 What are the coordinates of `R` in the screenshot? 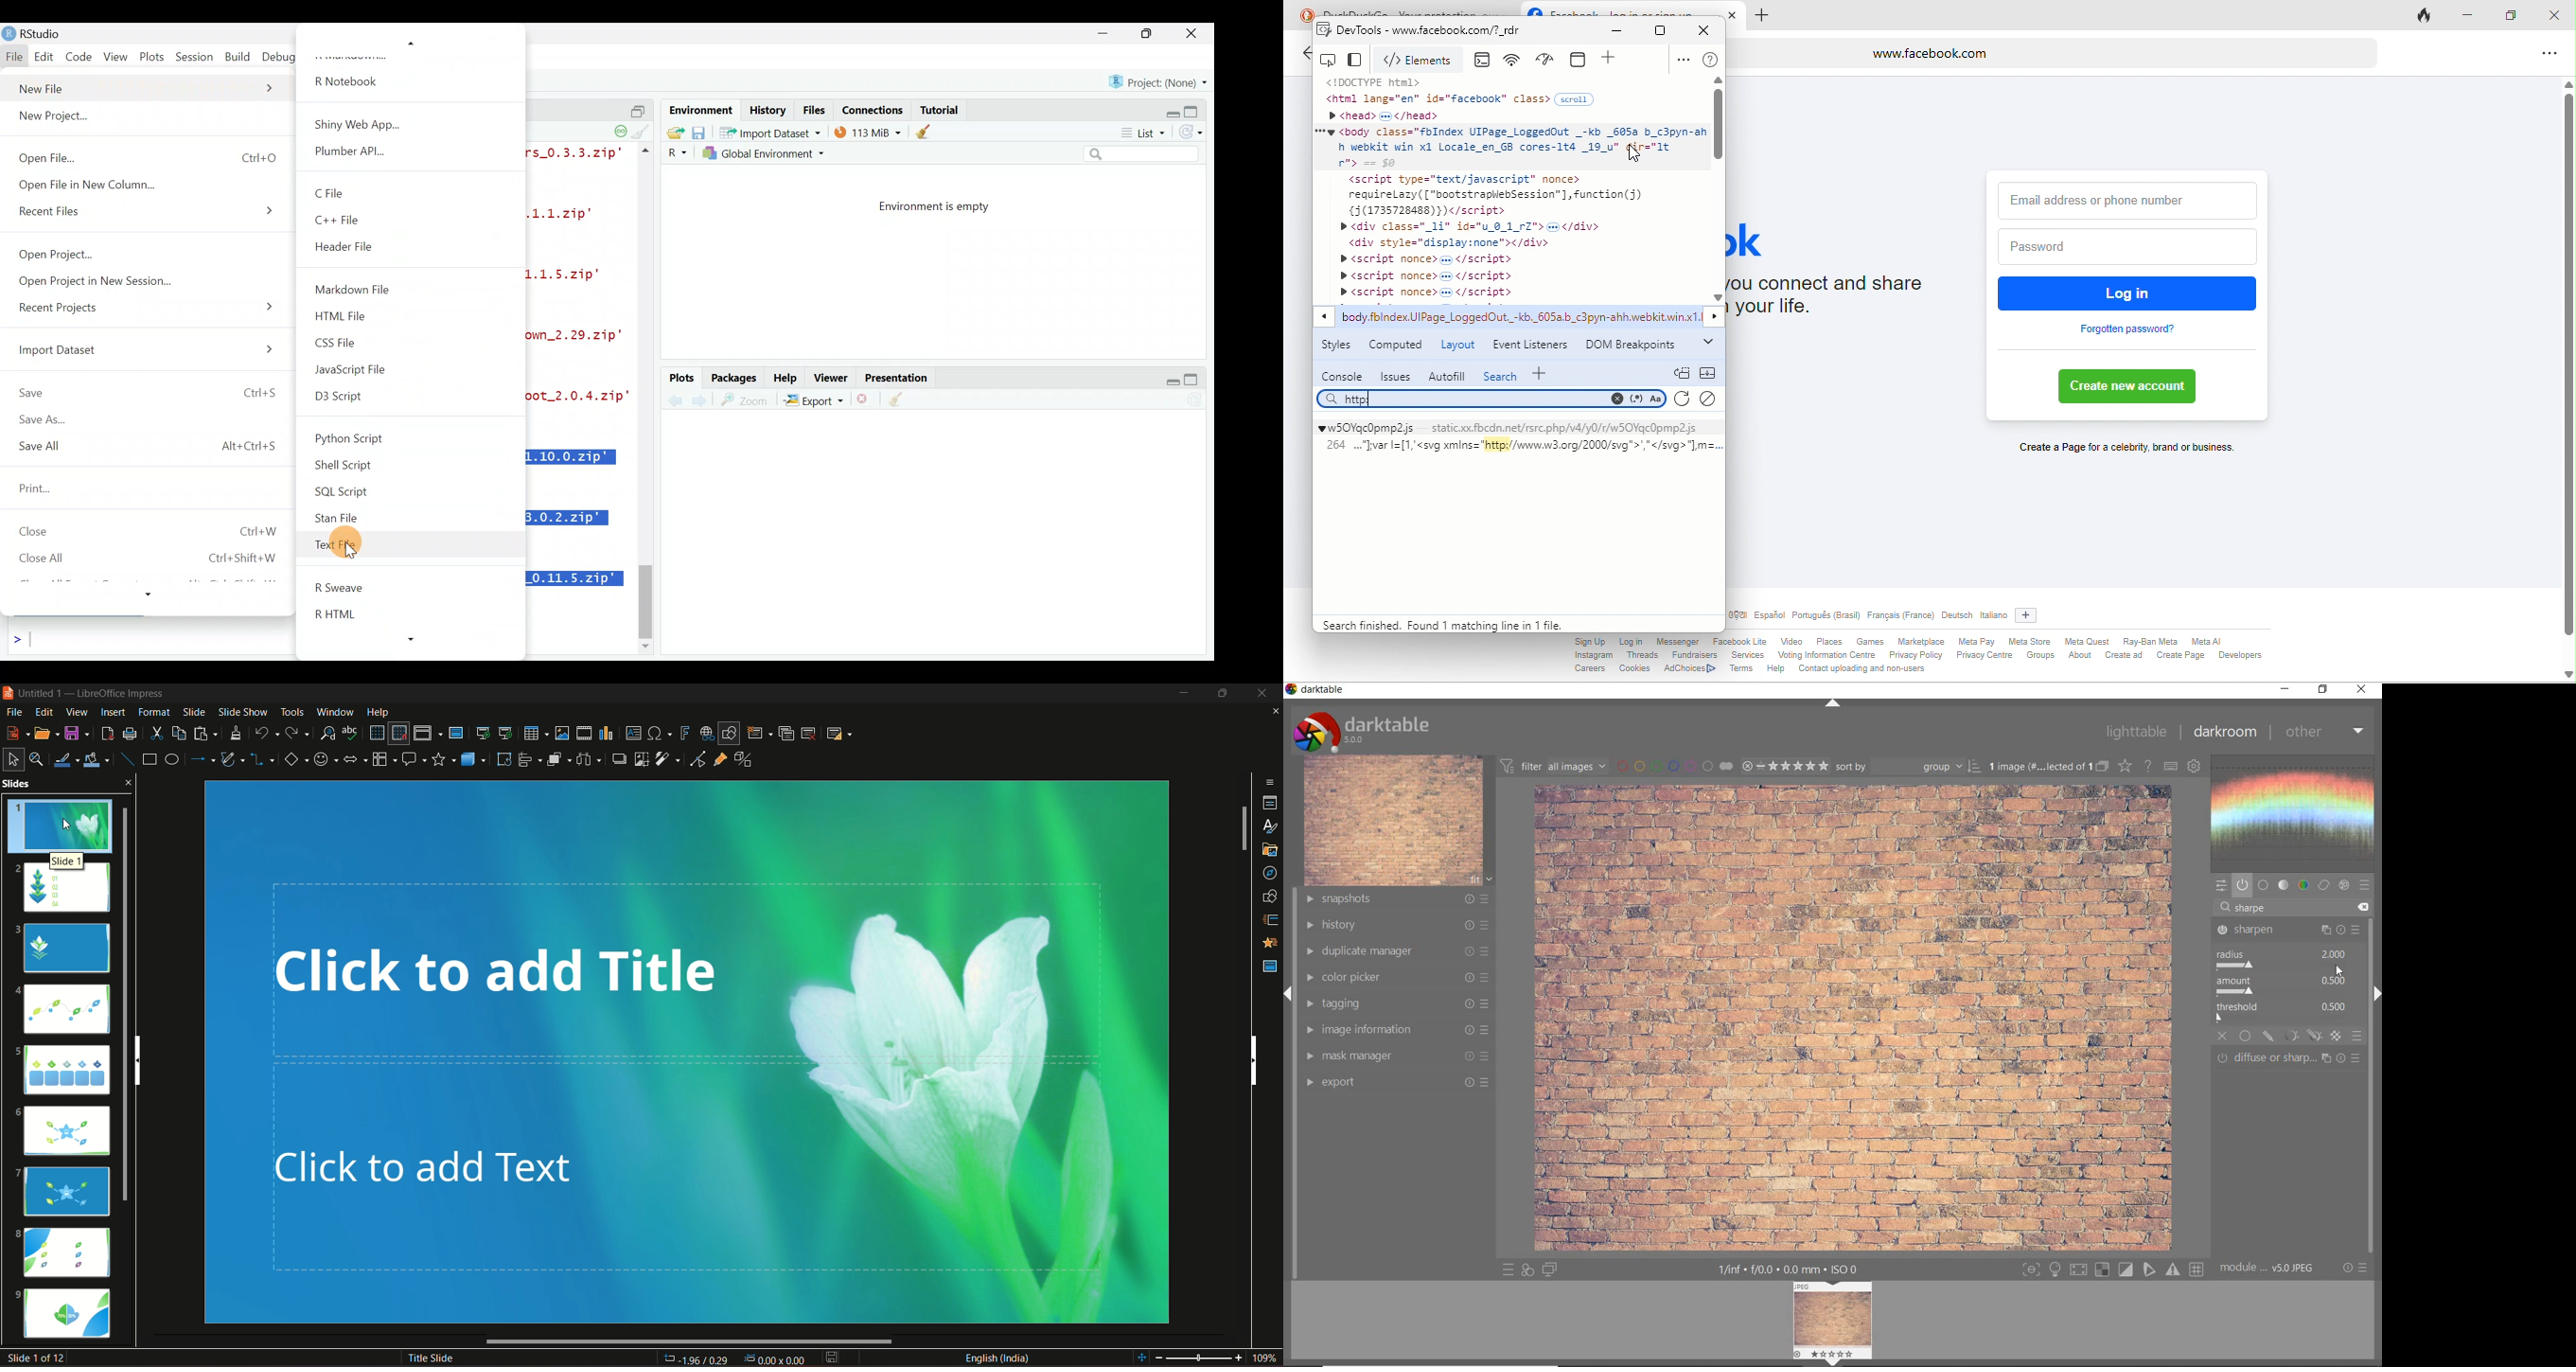 It's located at (676, 153).